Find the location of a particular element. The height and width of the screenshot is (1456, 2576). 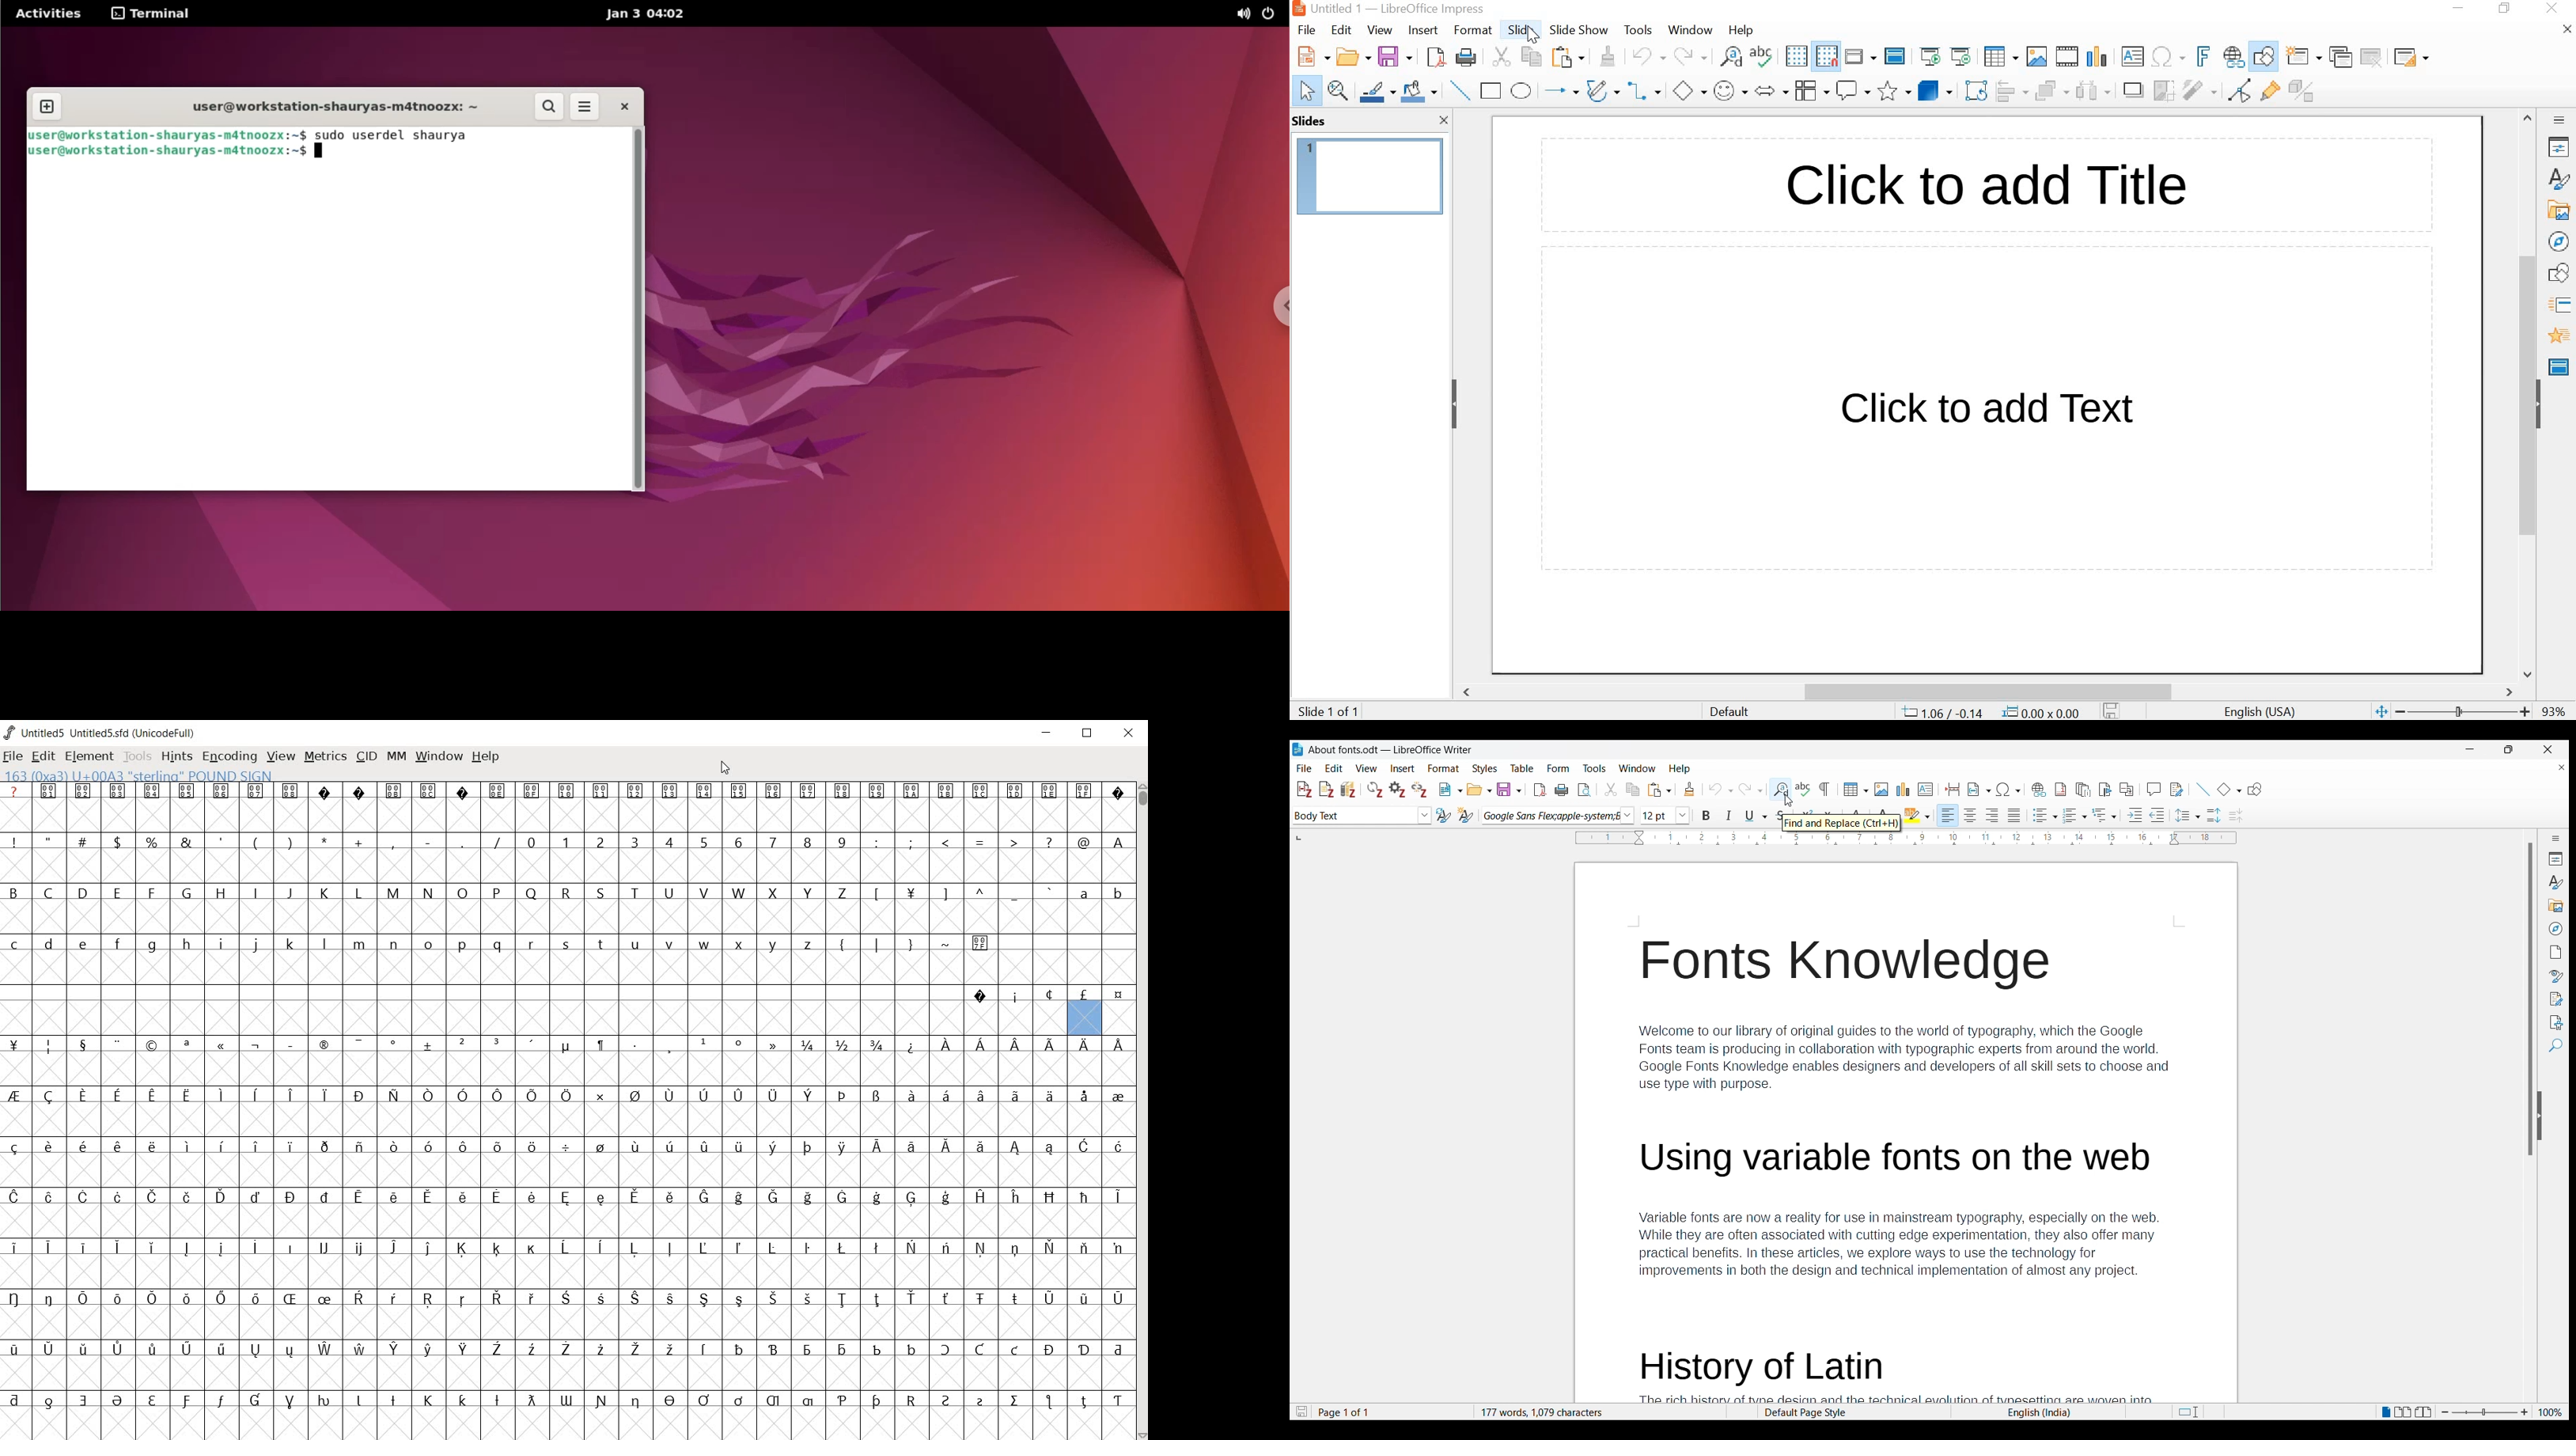

terminal is located at coordinates (154, 15).